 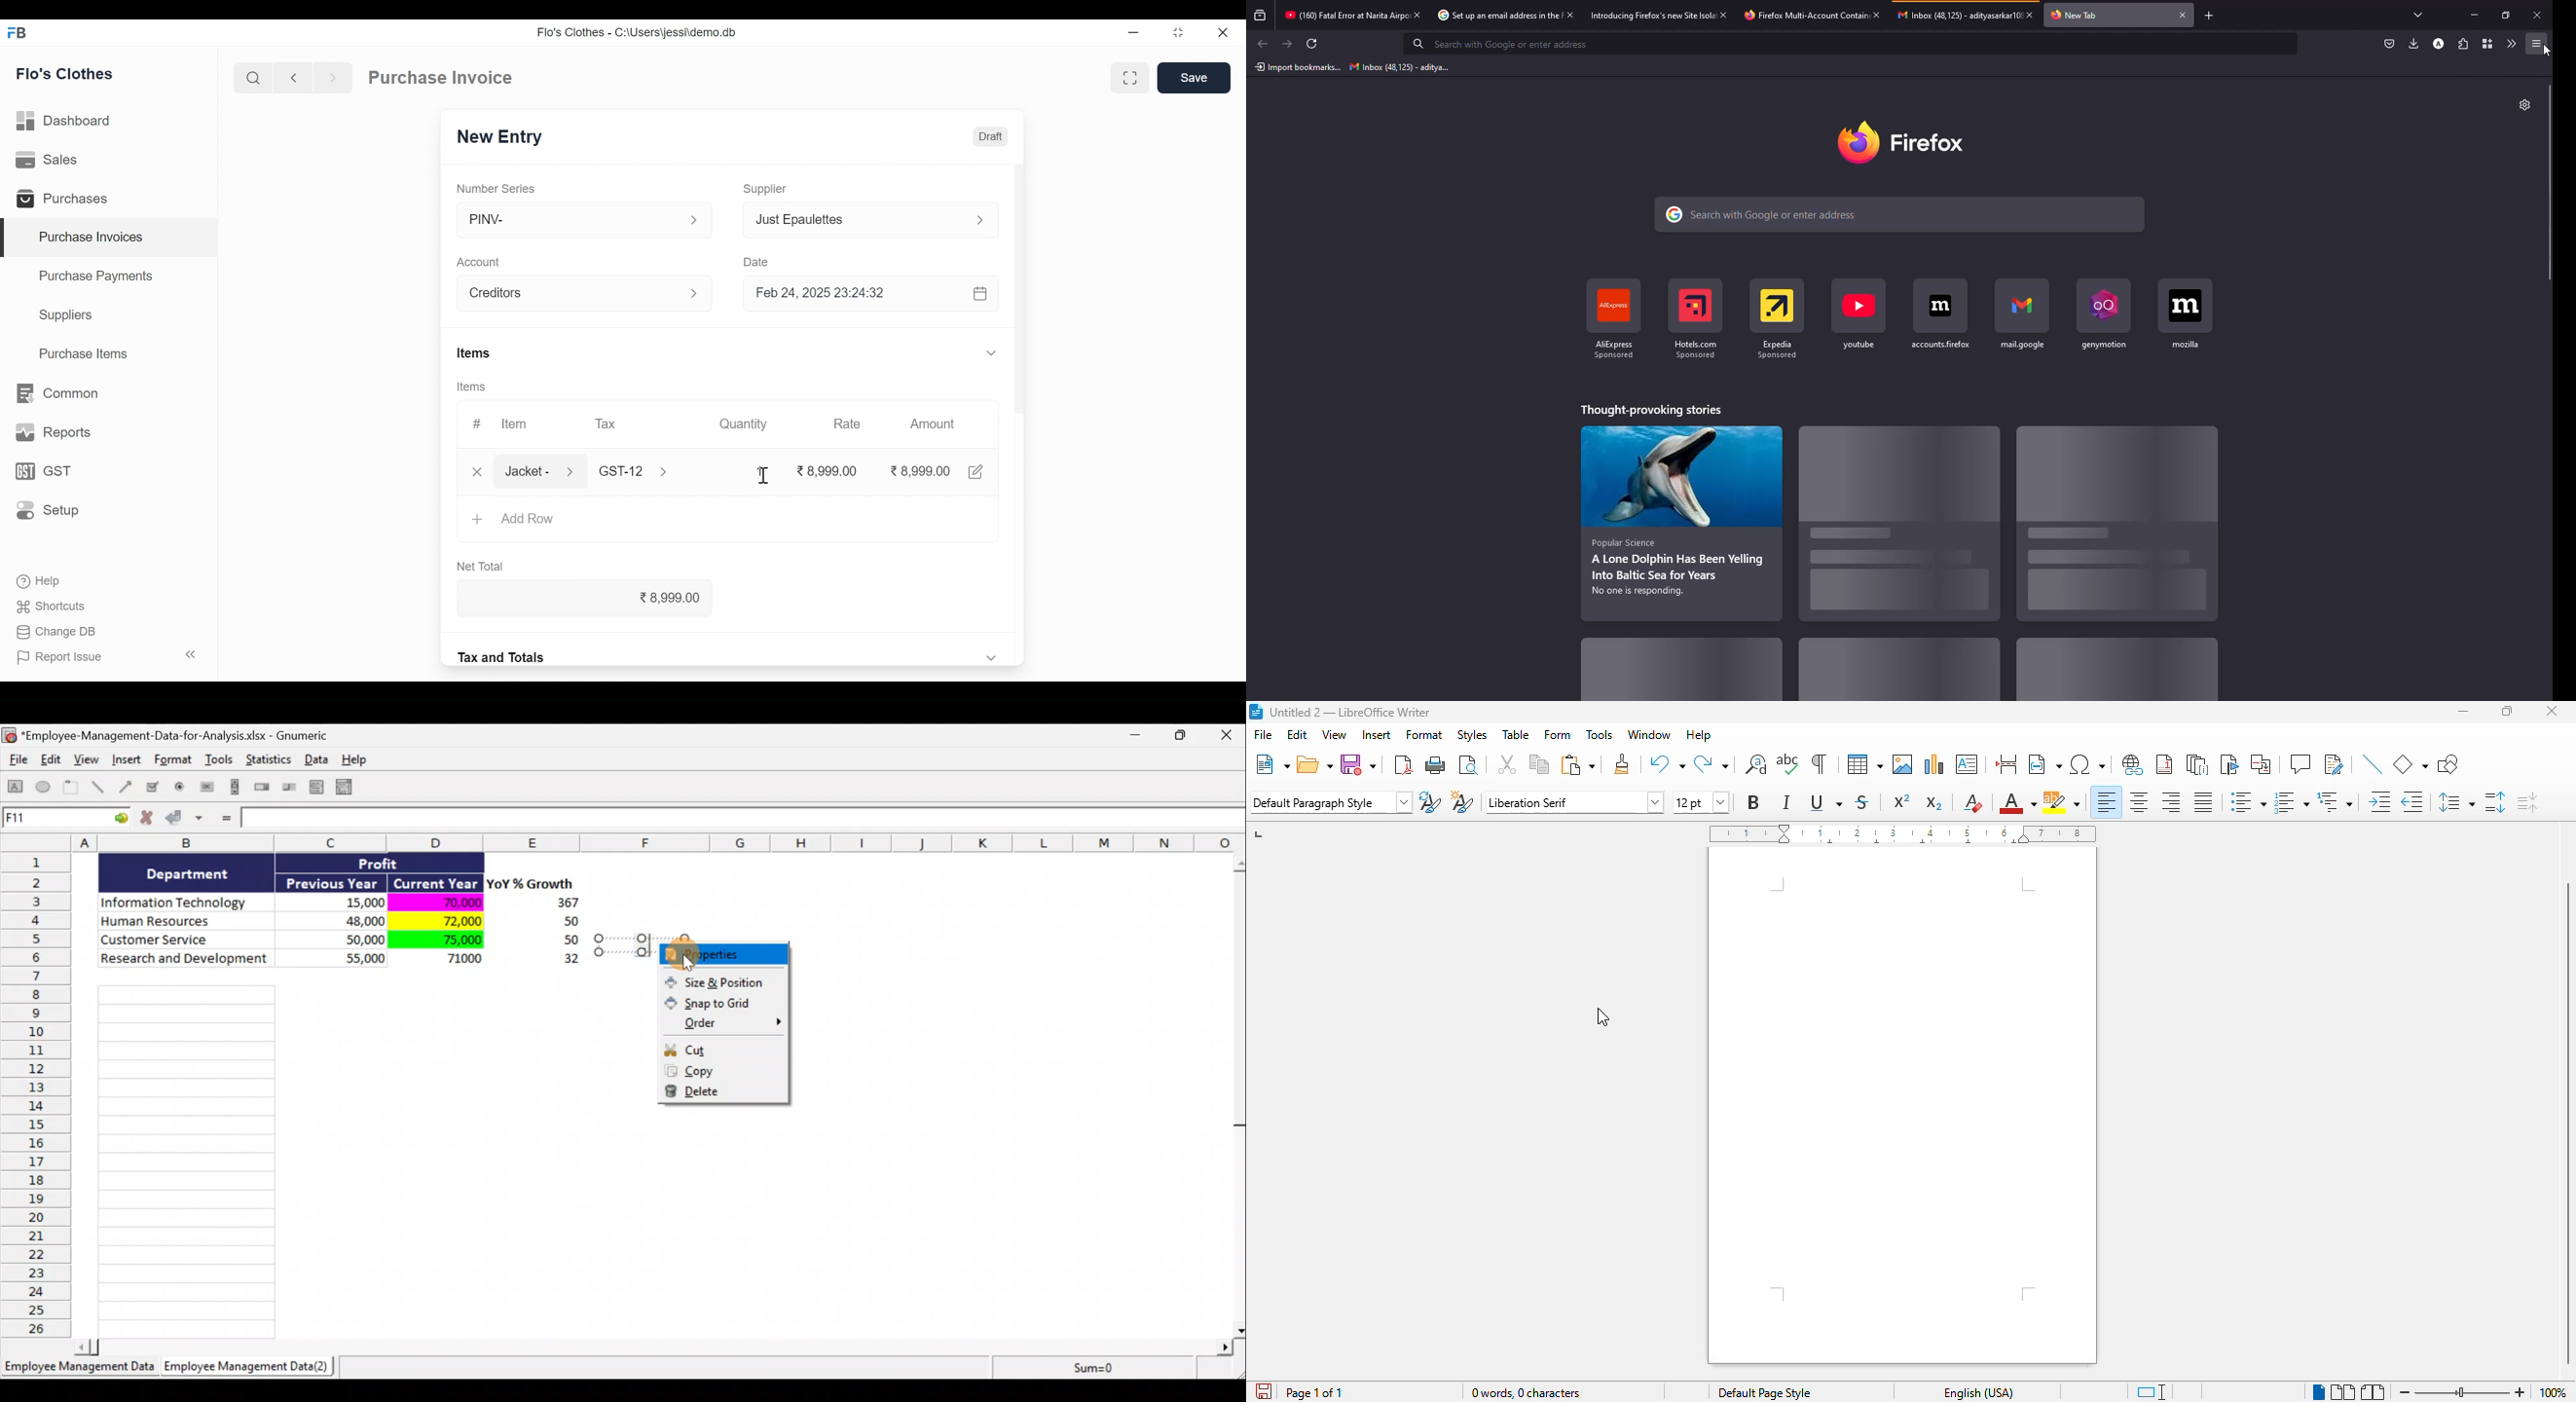 I want to click on ruler, so click(x=1904, y=833).